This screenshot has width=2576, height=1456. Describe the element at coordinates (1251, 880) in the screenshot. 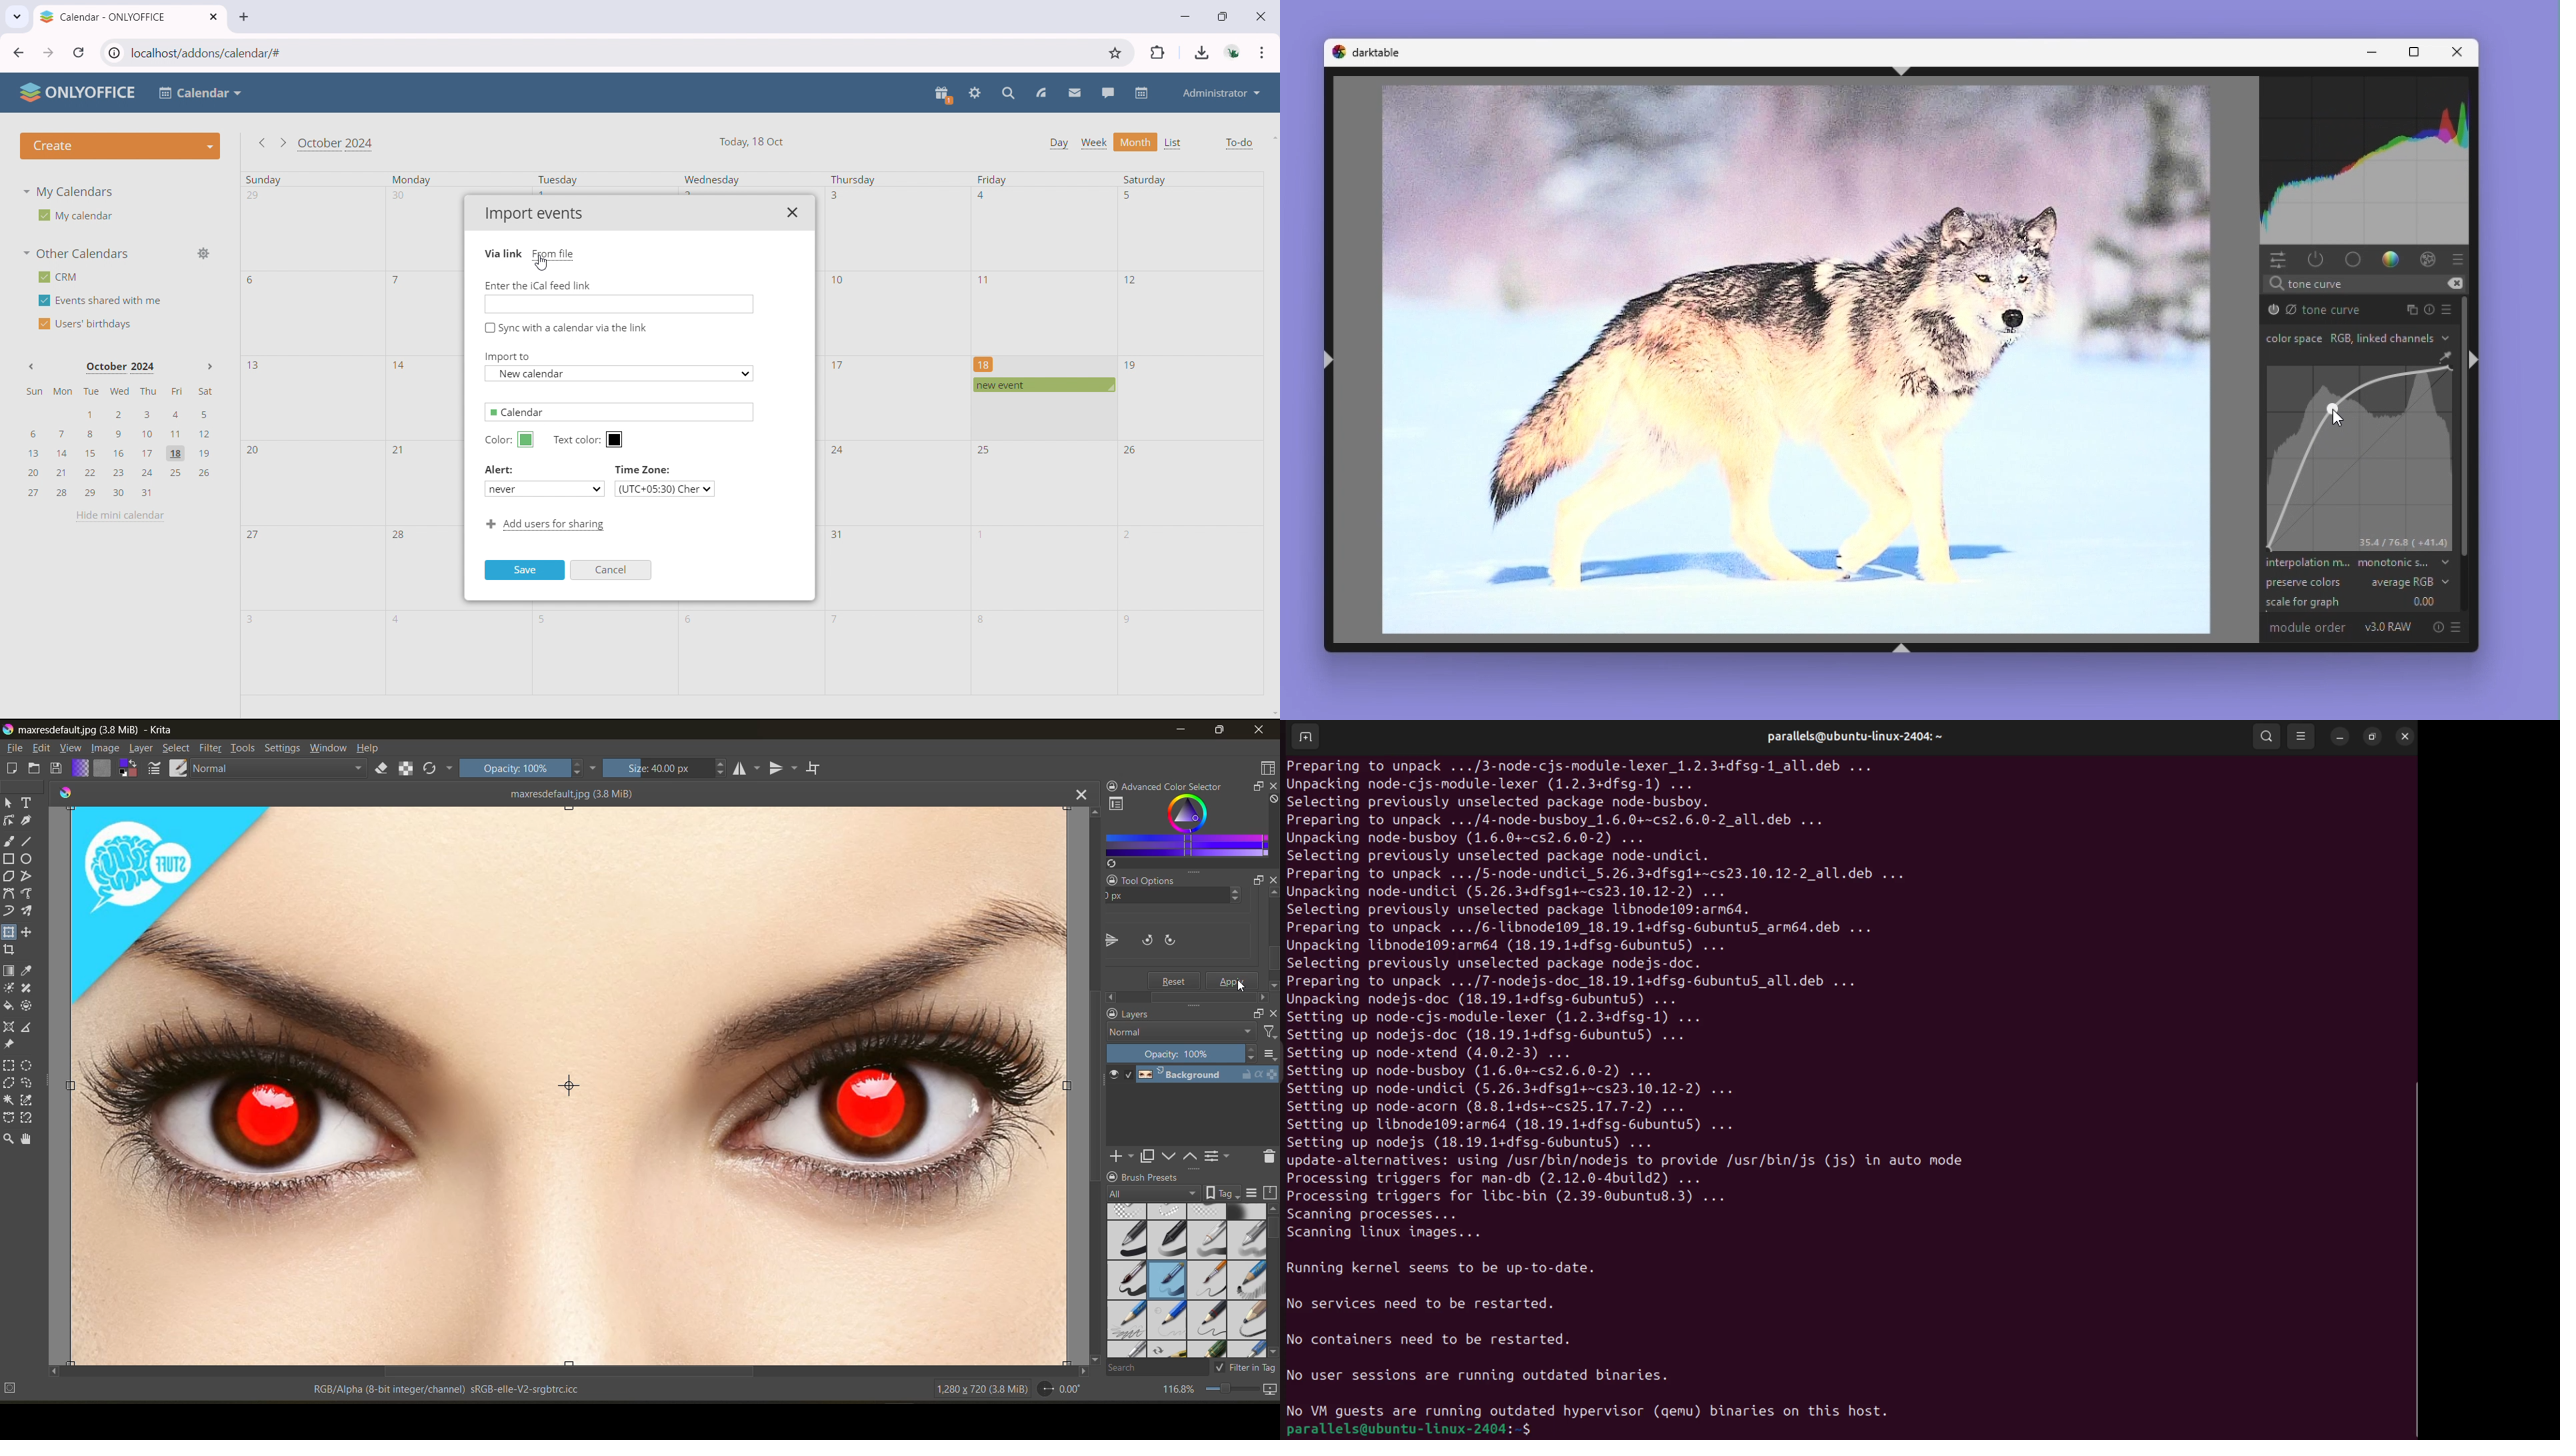

I see `Float docker` at that location.